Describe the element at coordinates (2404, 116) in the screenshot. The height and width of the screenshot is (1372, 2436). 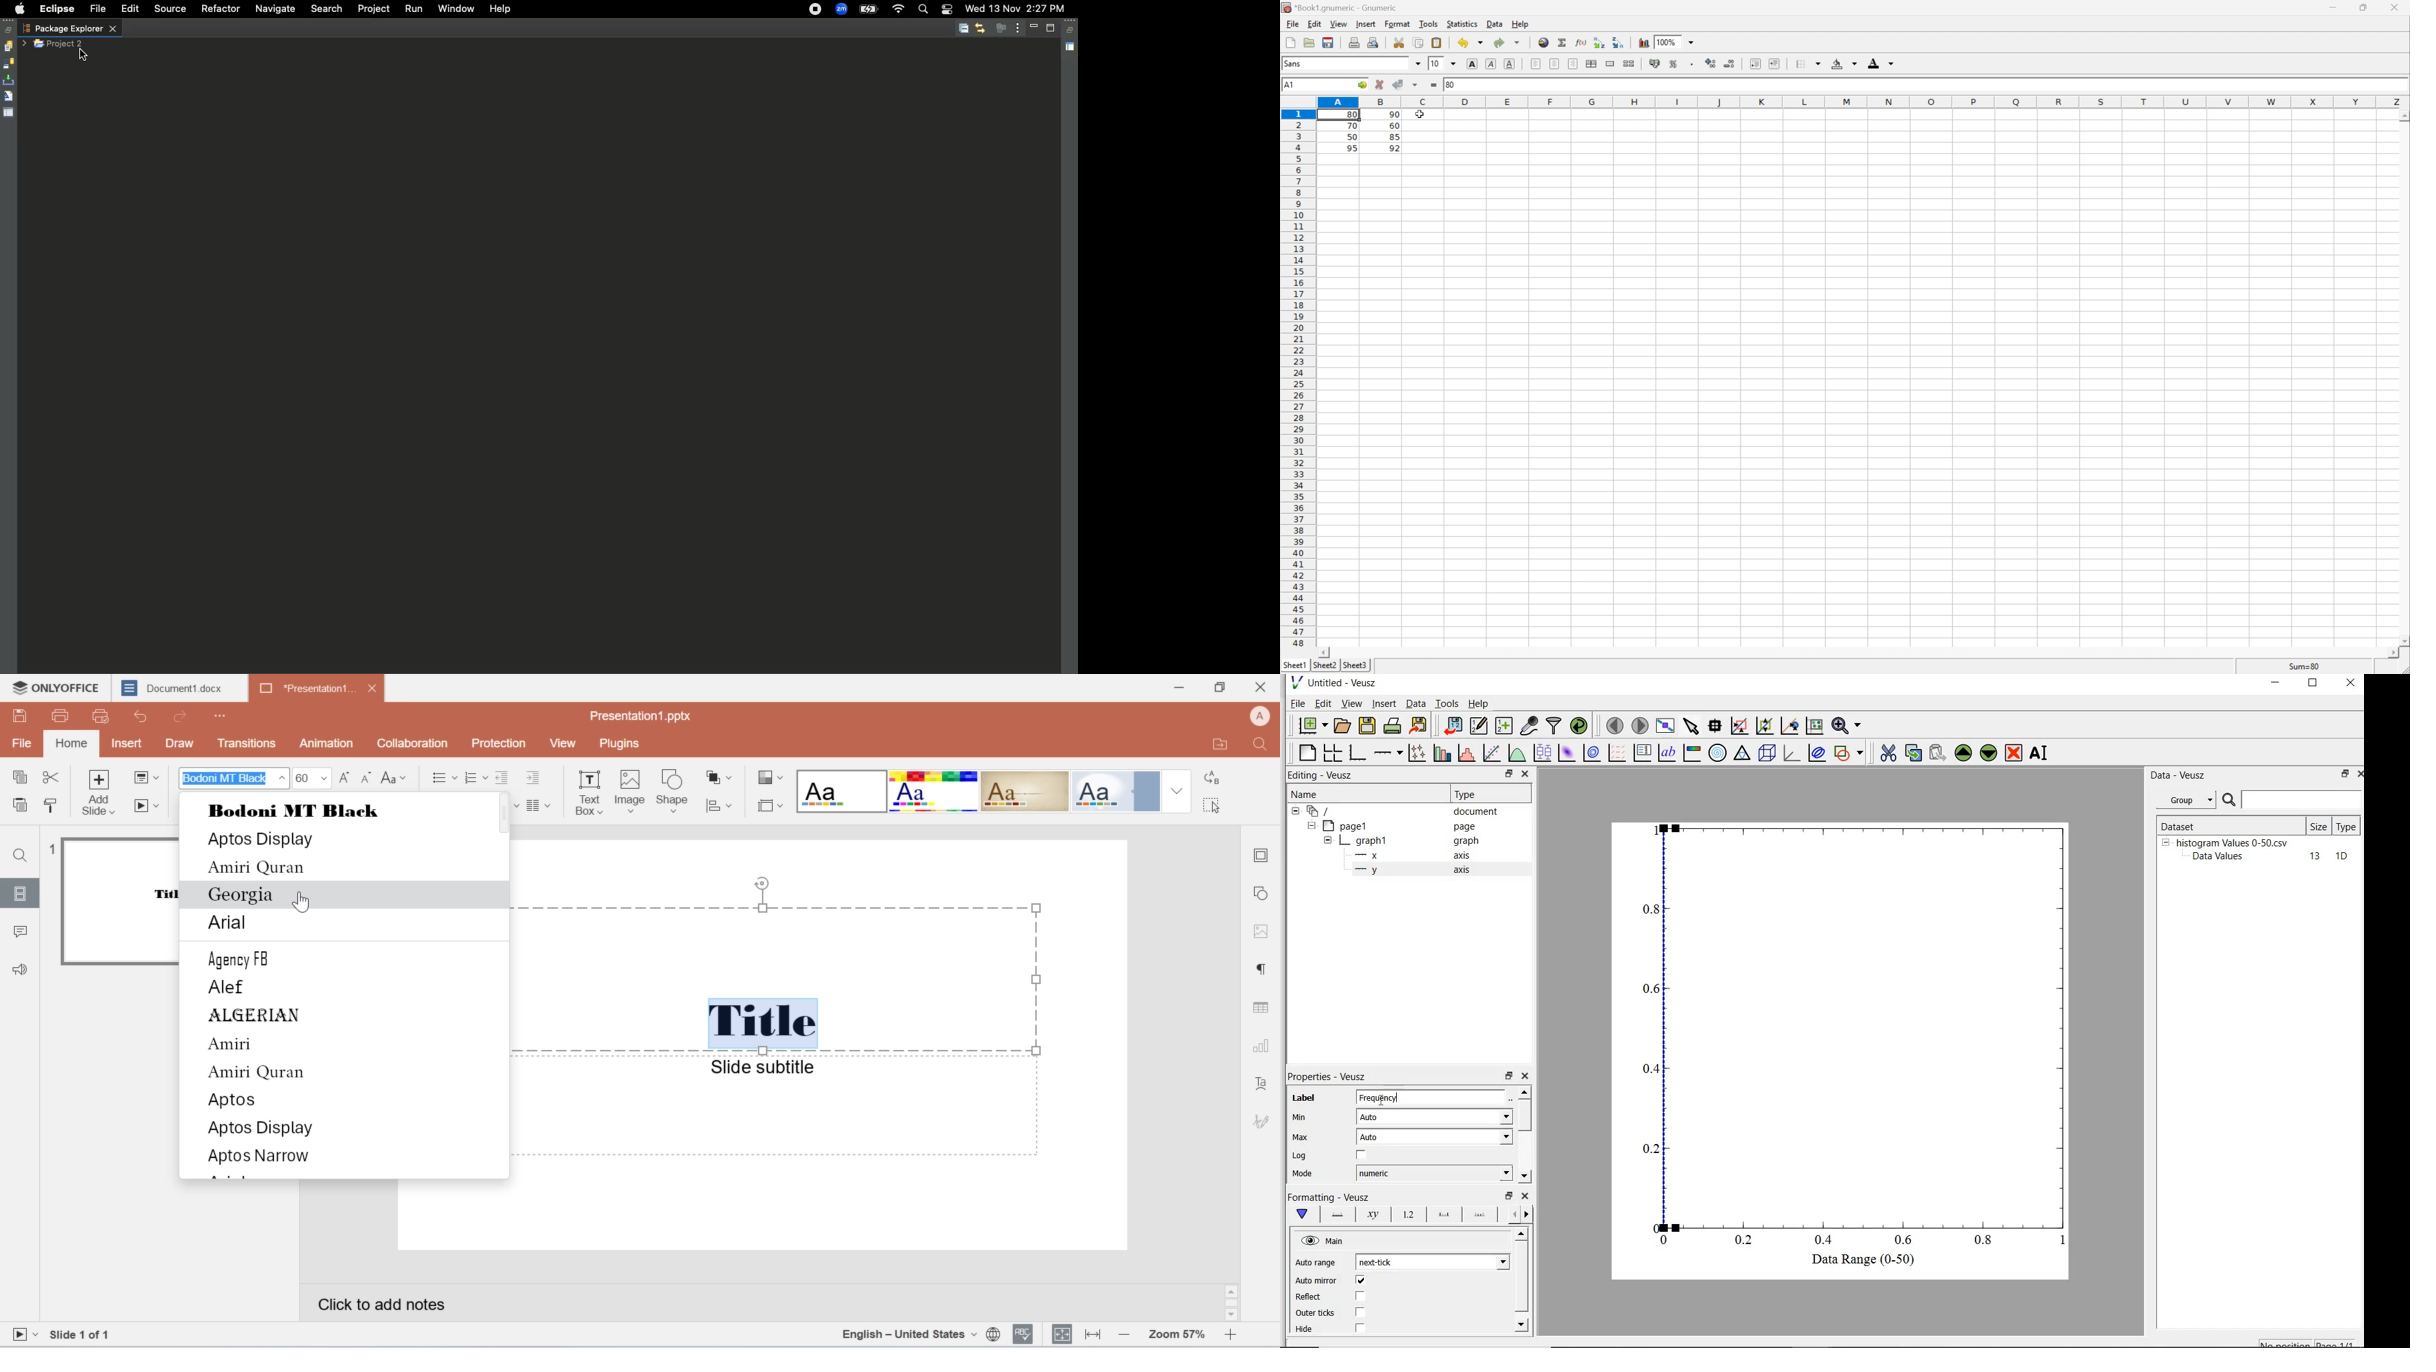
I see `Scroll Up` at that location.